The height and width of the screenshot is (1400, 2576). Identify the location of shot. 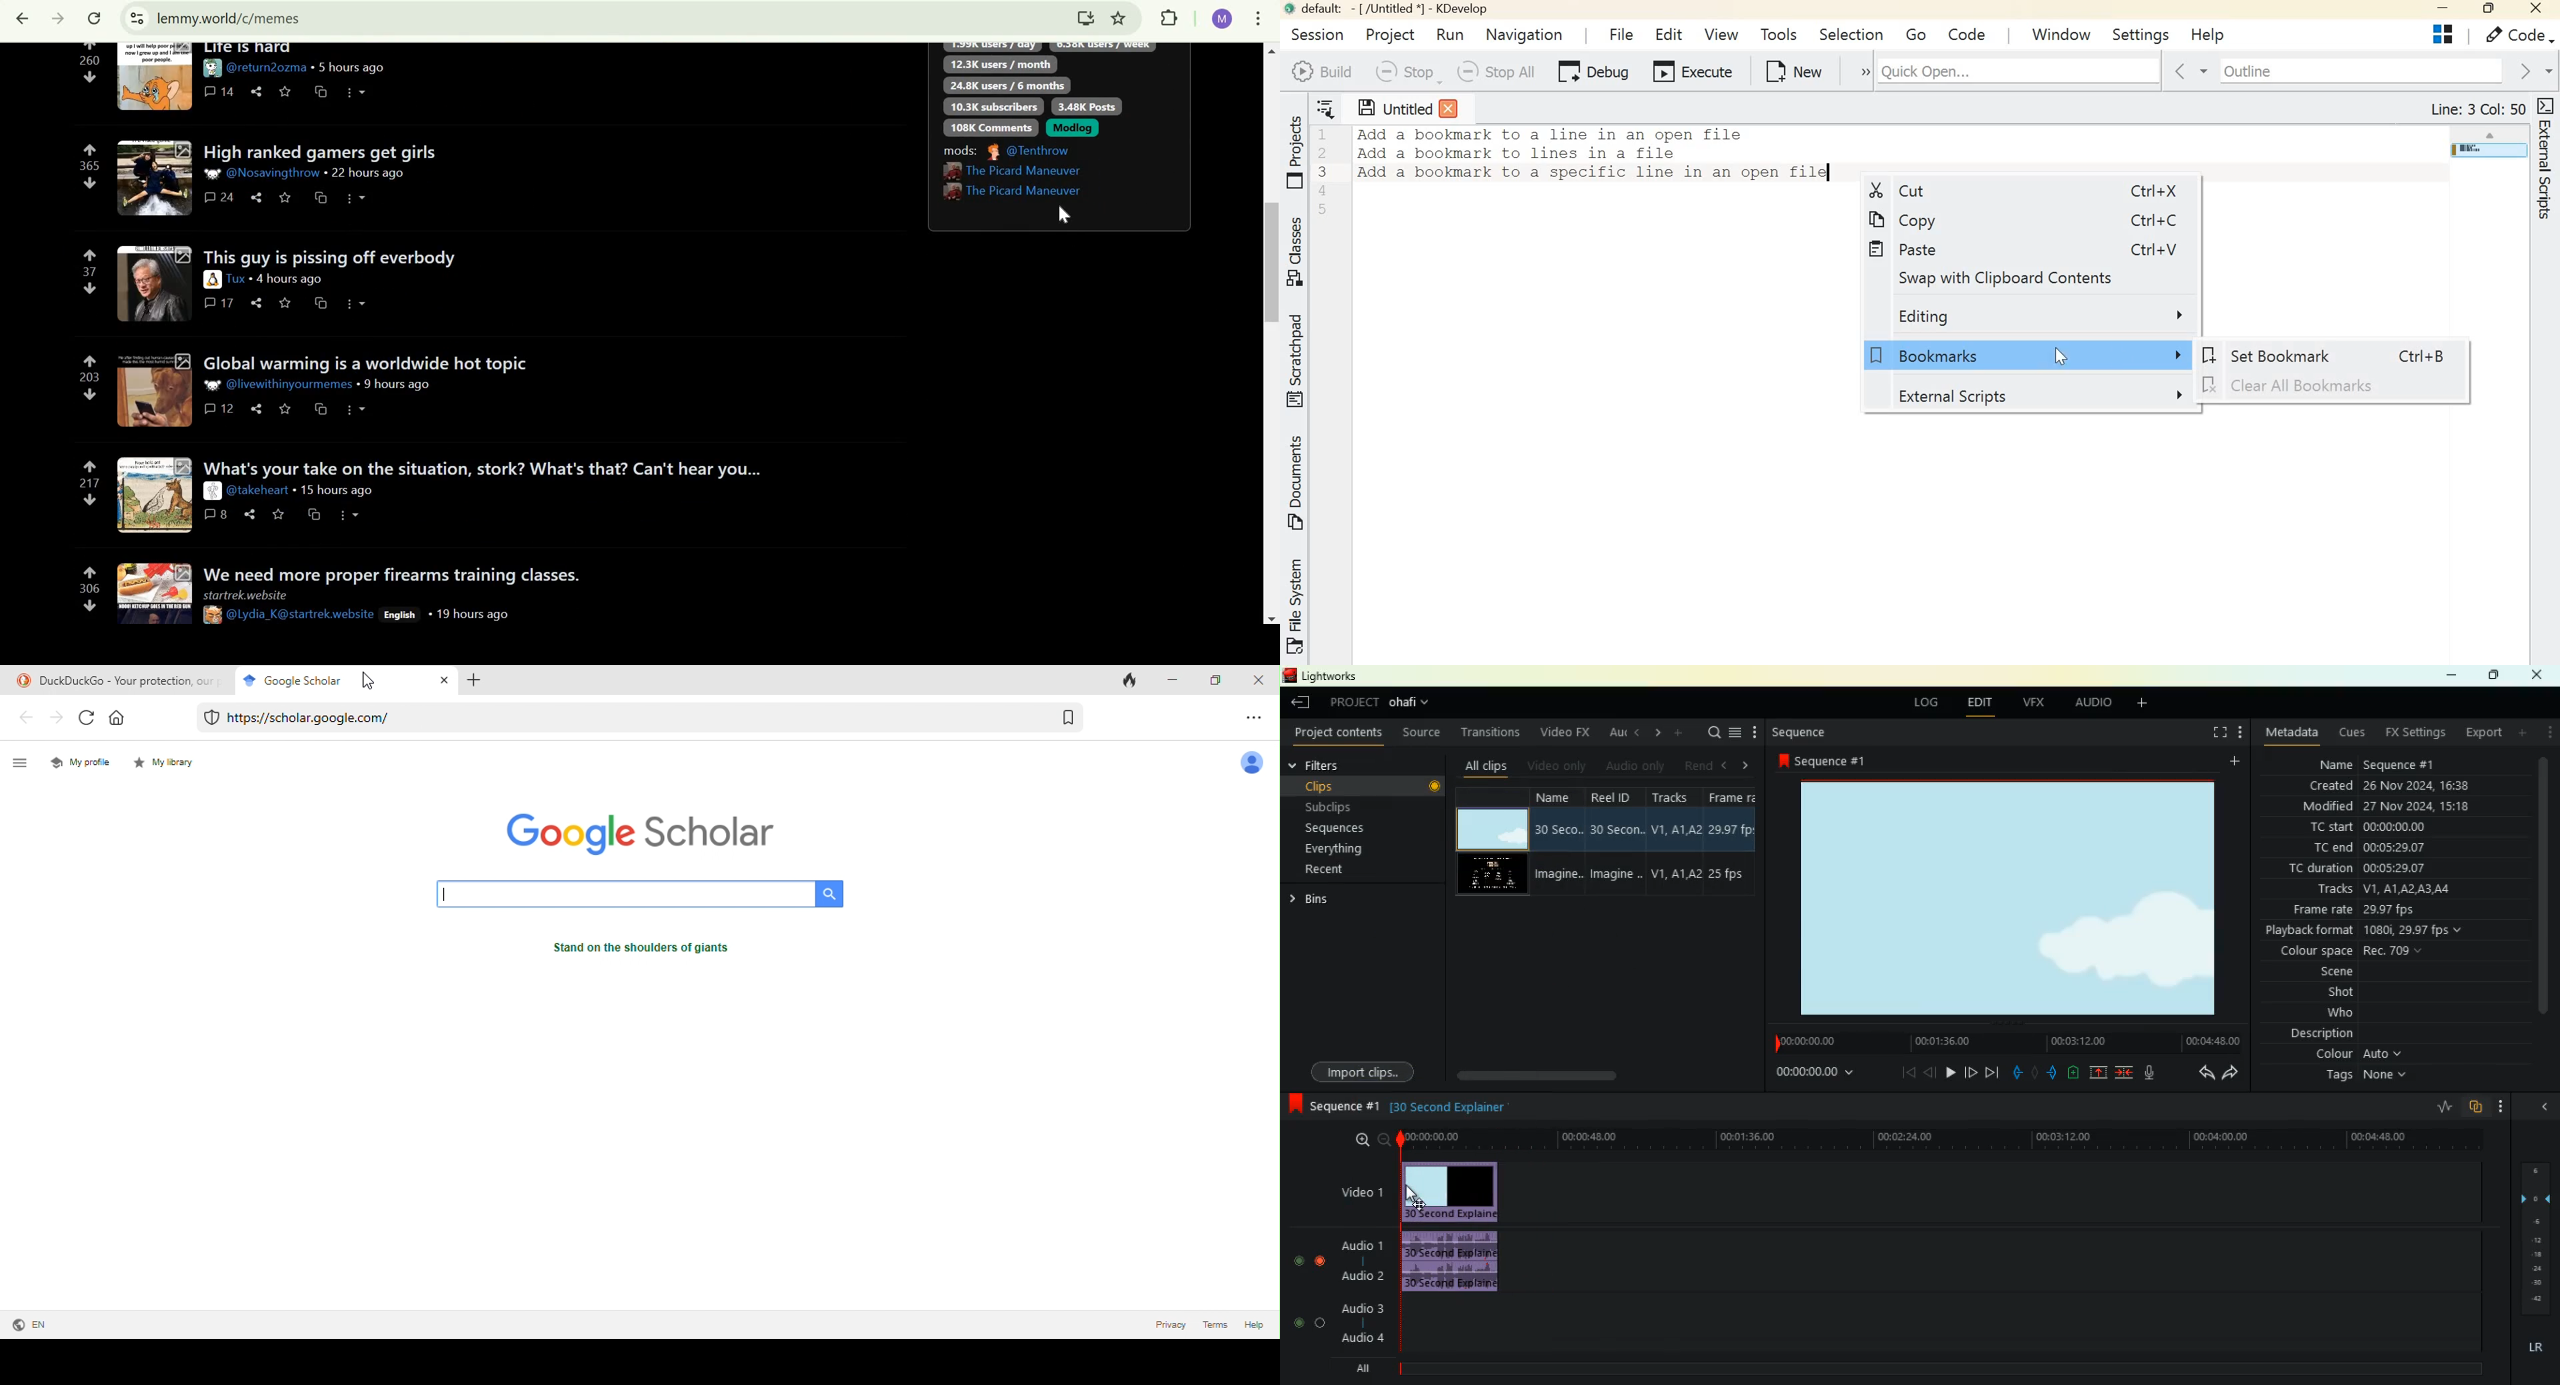
(2342, 994).